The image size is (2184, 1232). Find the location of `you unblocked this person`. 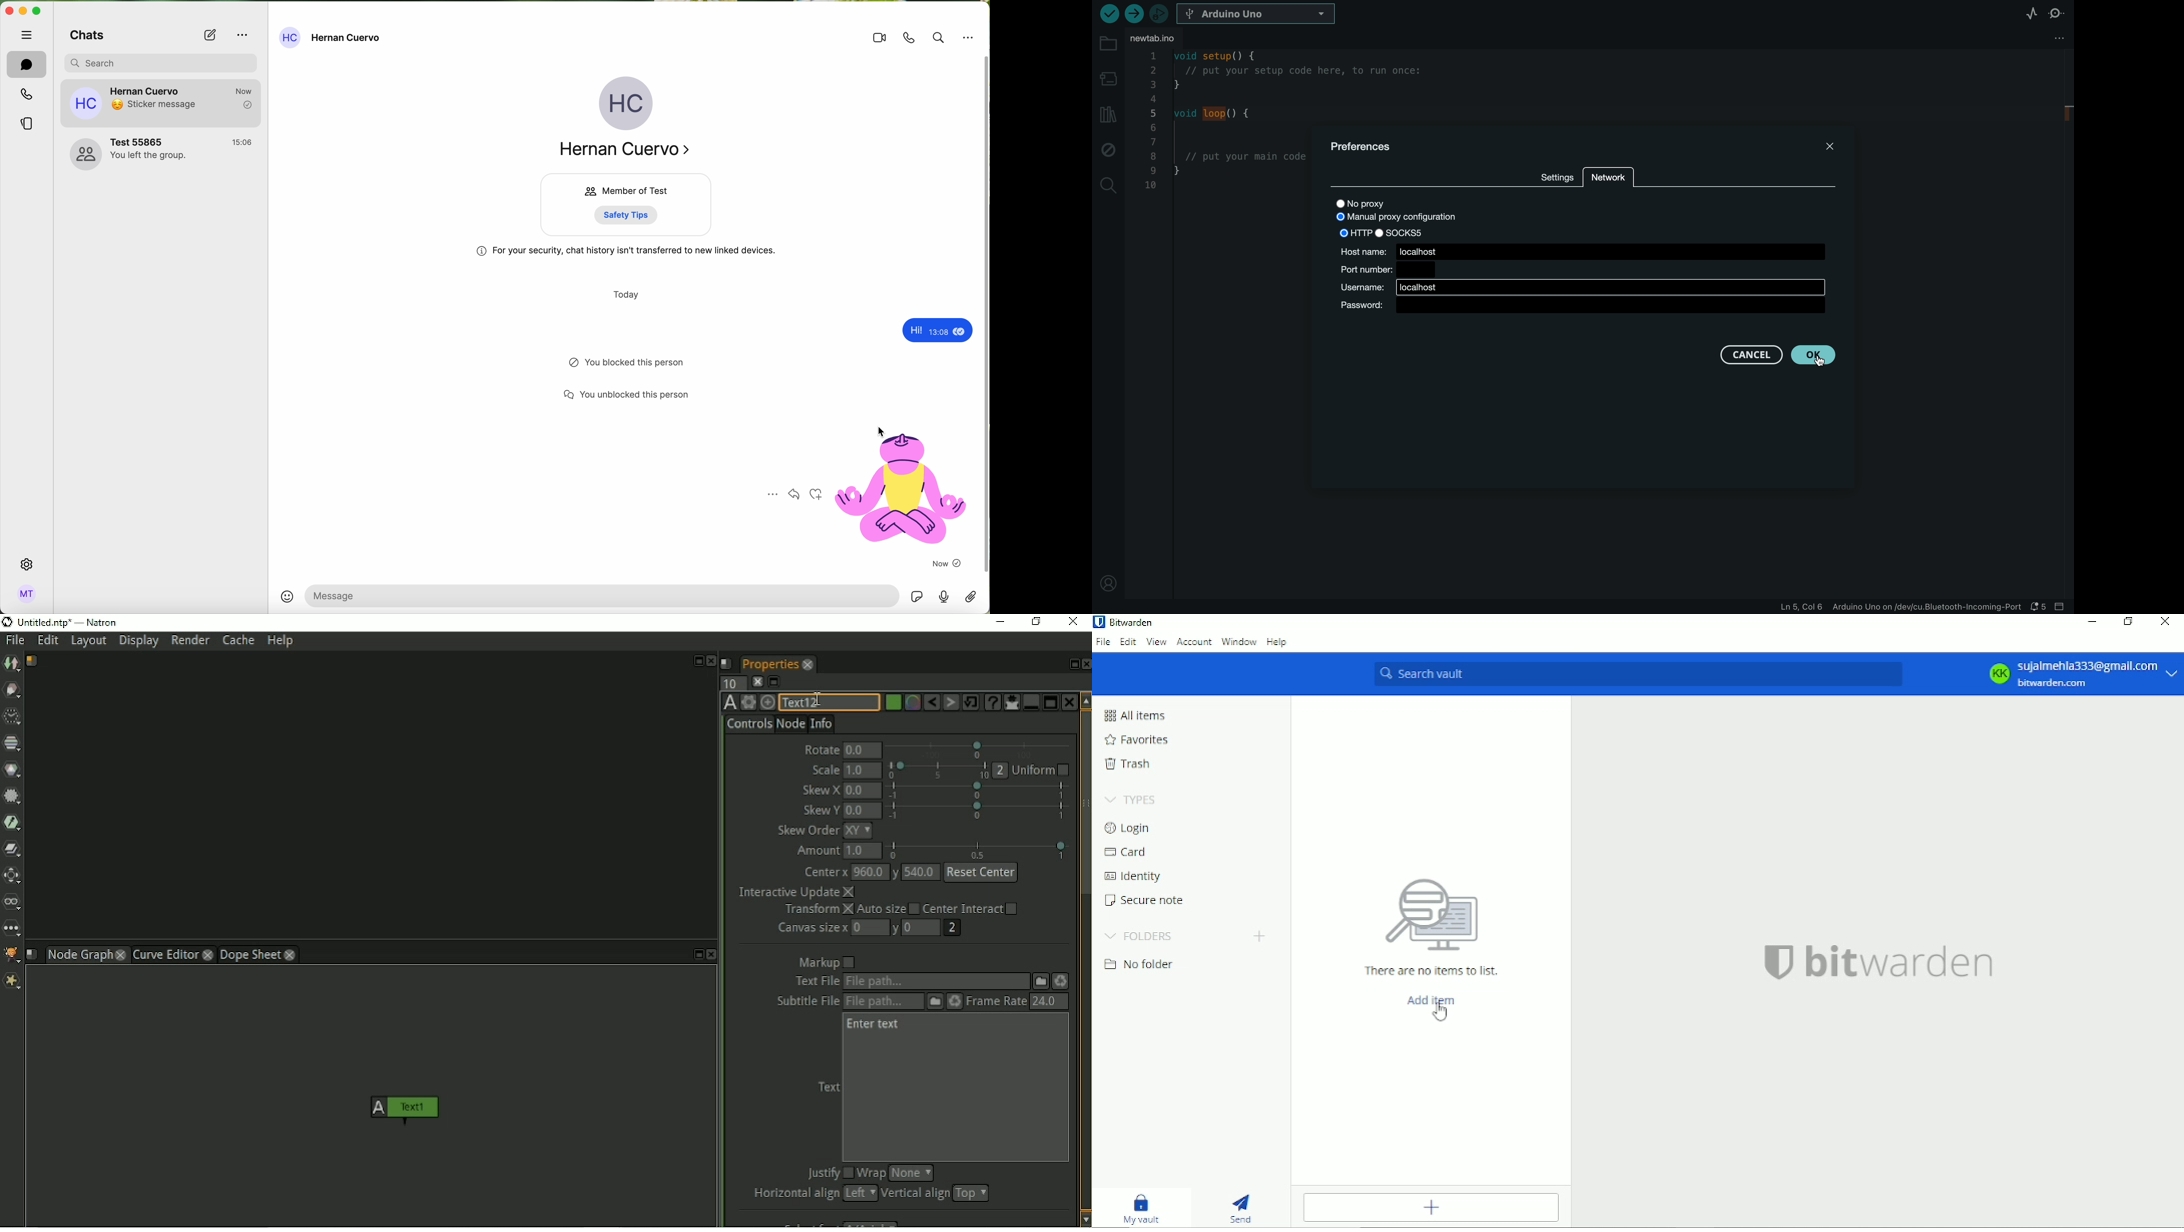

you unblocked this person is located at coordinates (636, 398).